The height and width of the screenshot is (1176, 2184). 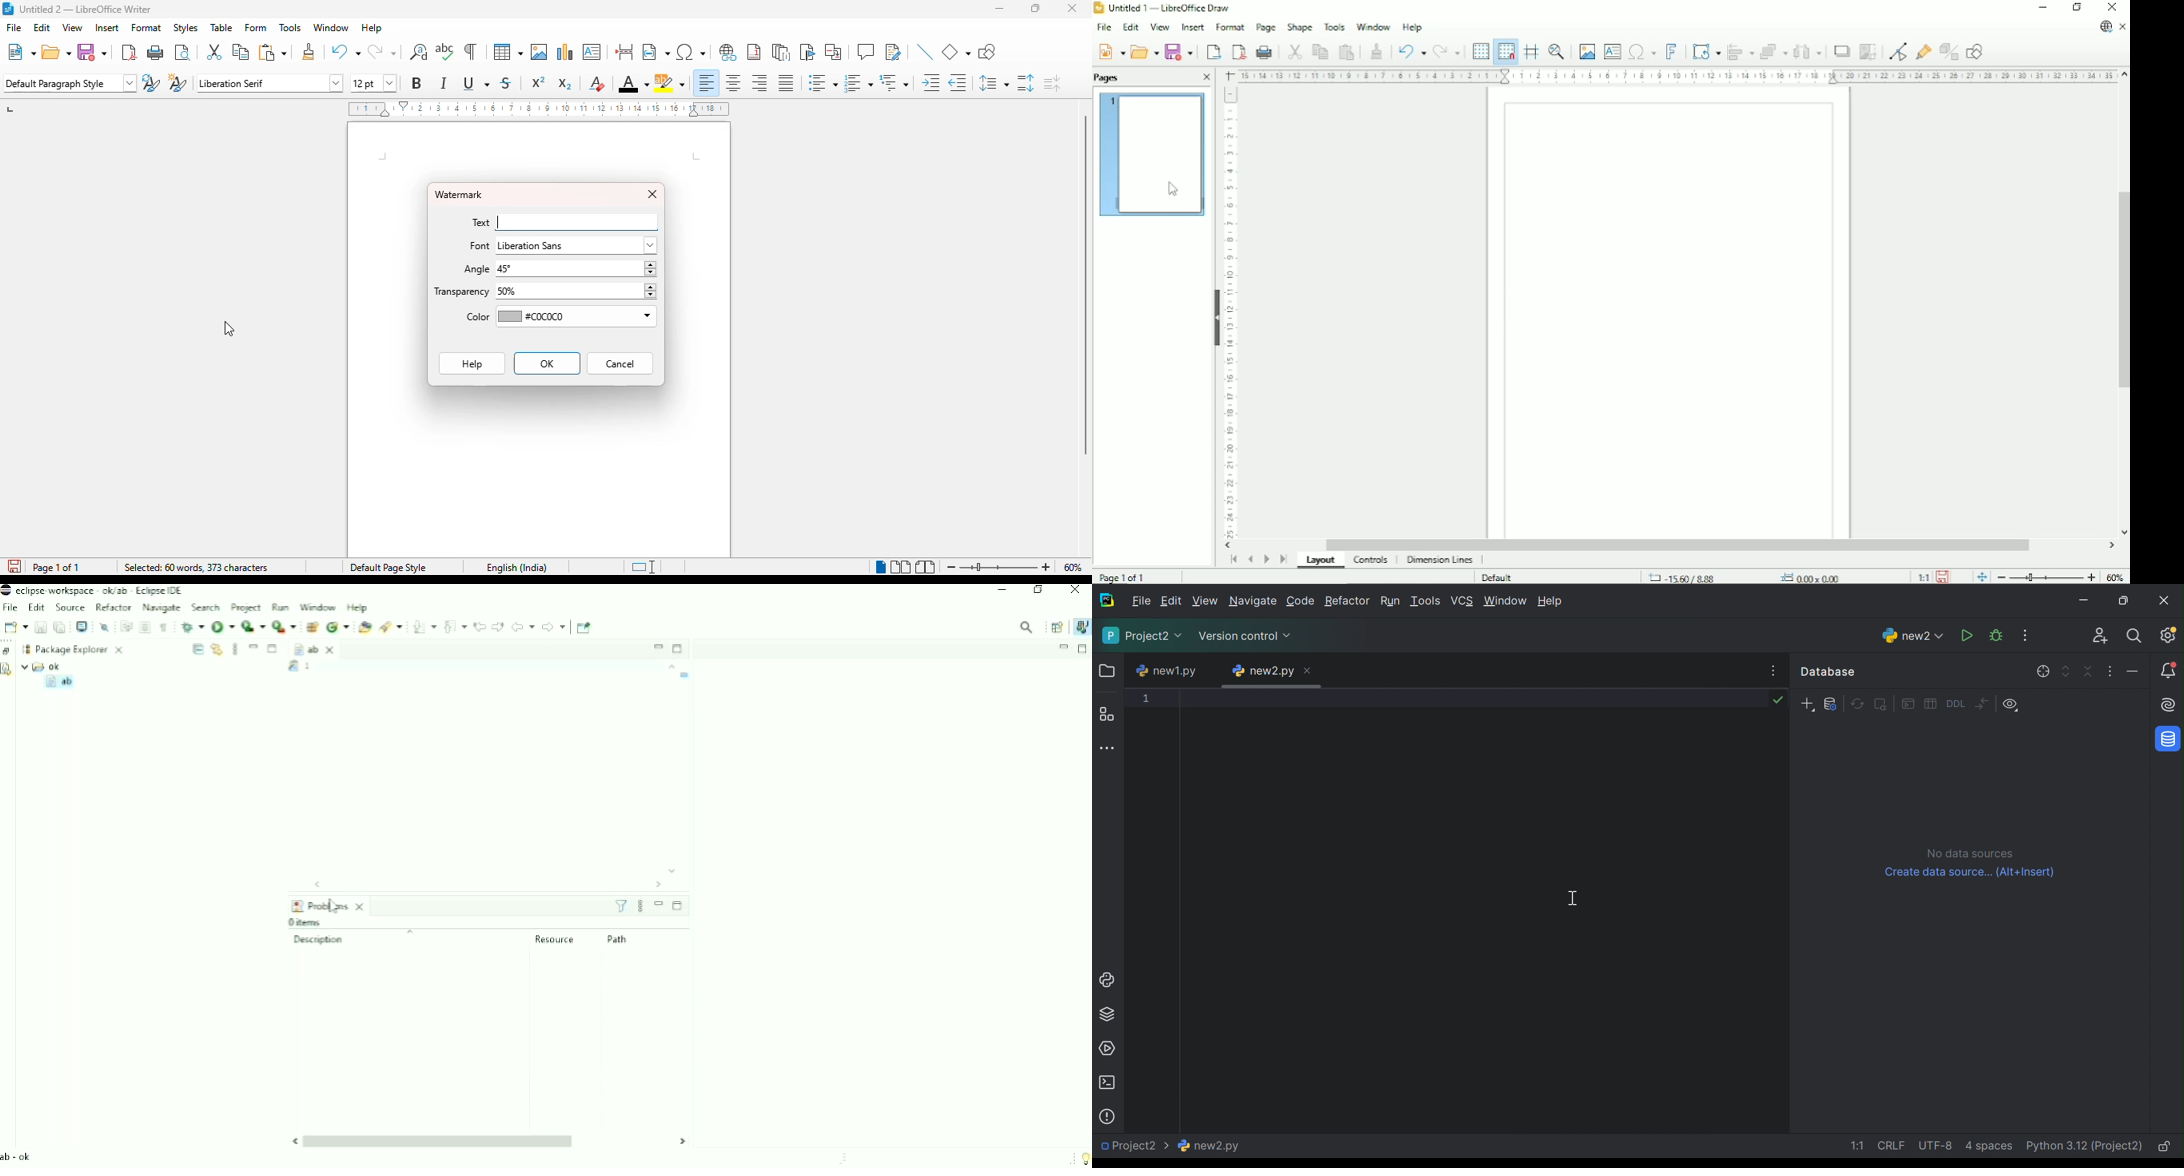 I want to click on insert field, so click(x=656, y=52).